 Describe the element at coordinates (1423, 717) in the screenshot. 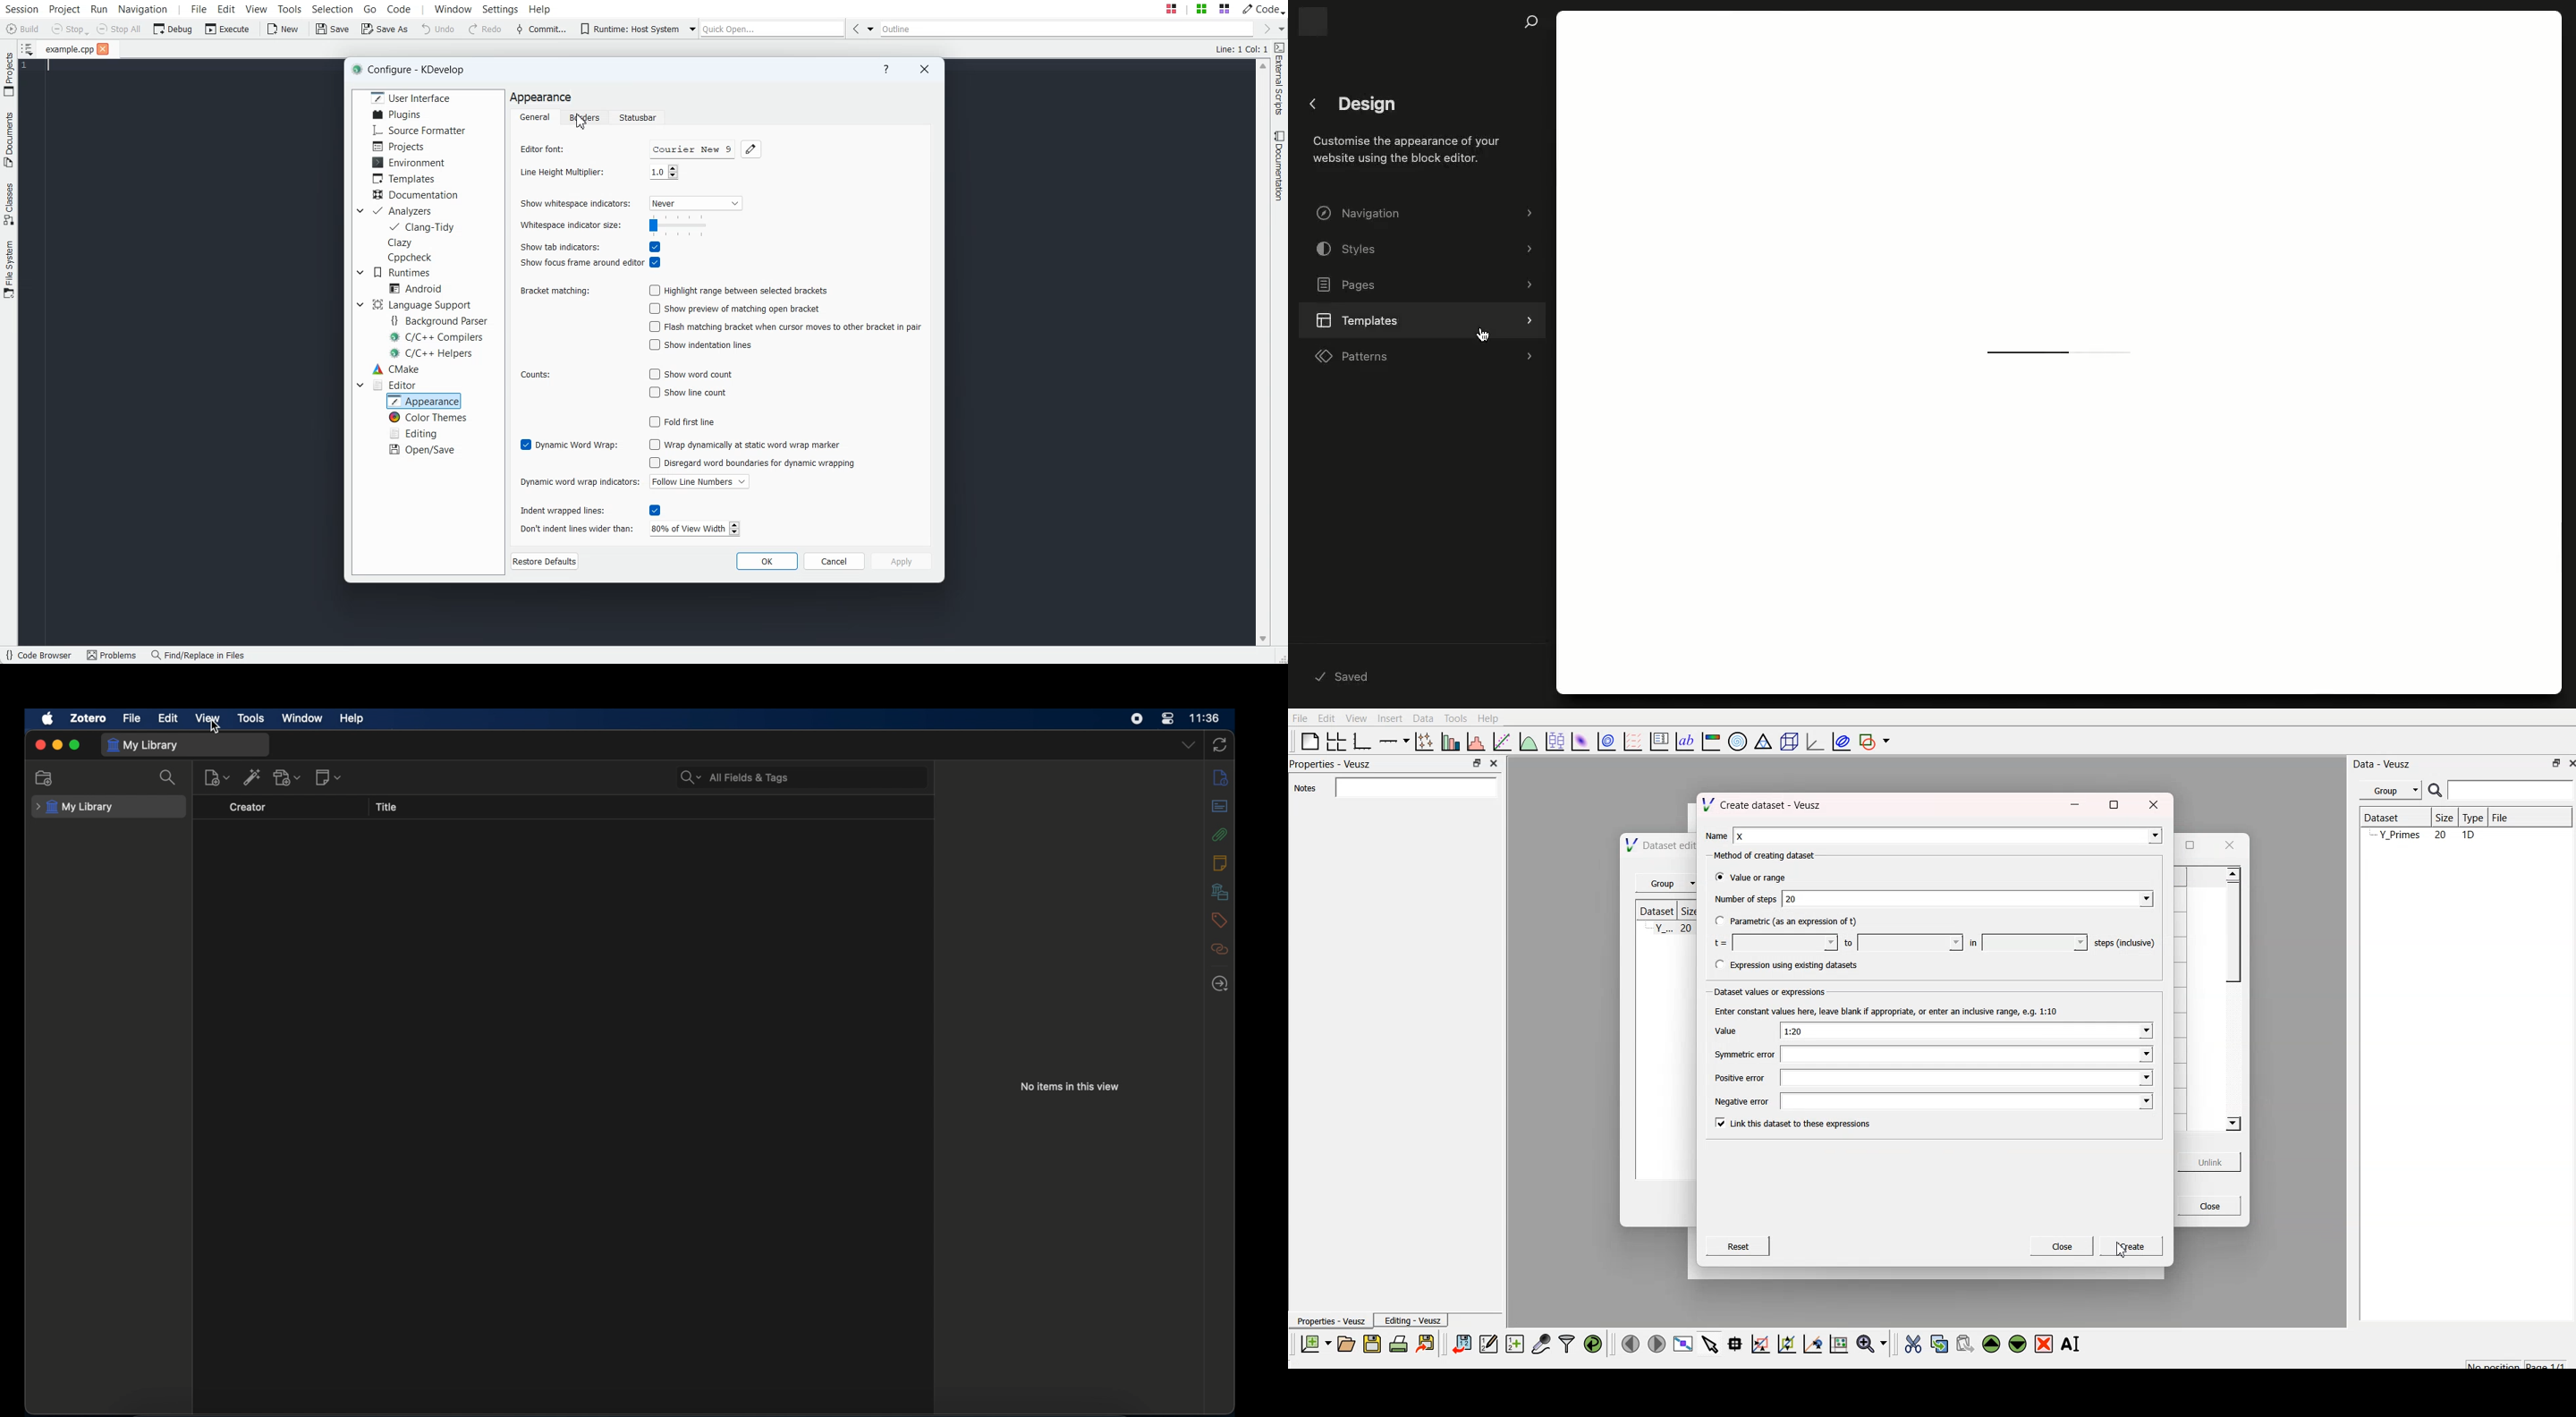

I see `Data` at that location.